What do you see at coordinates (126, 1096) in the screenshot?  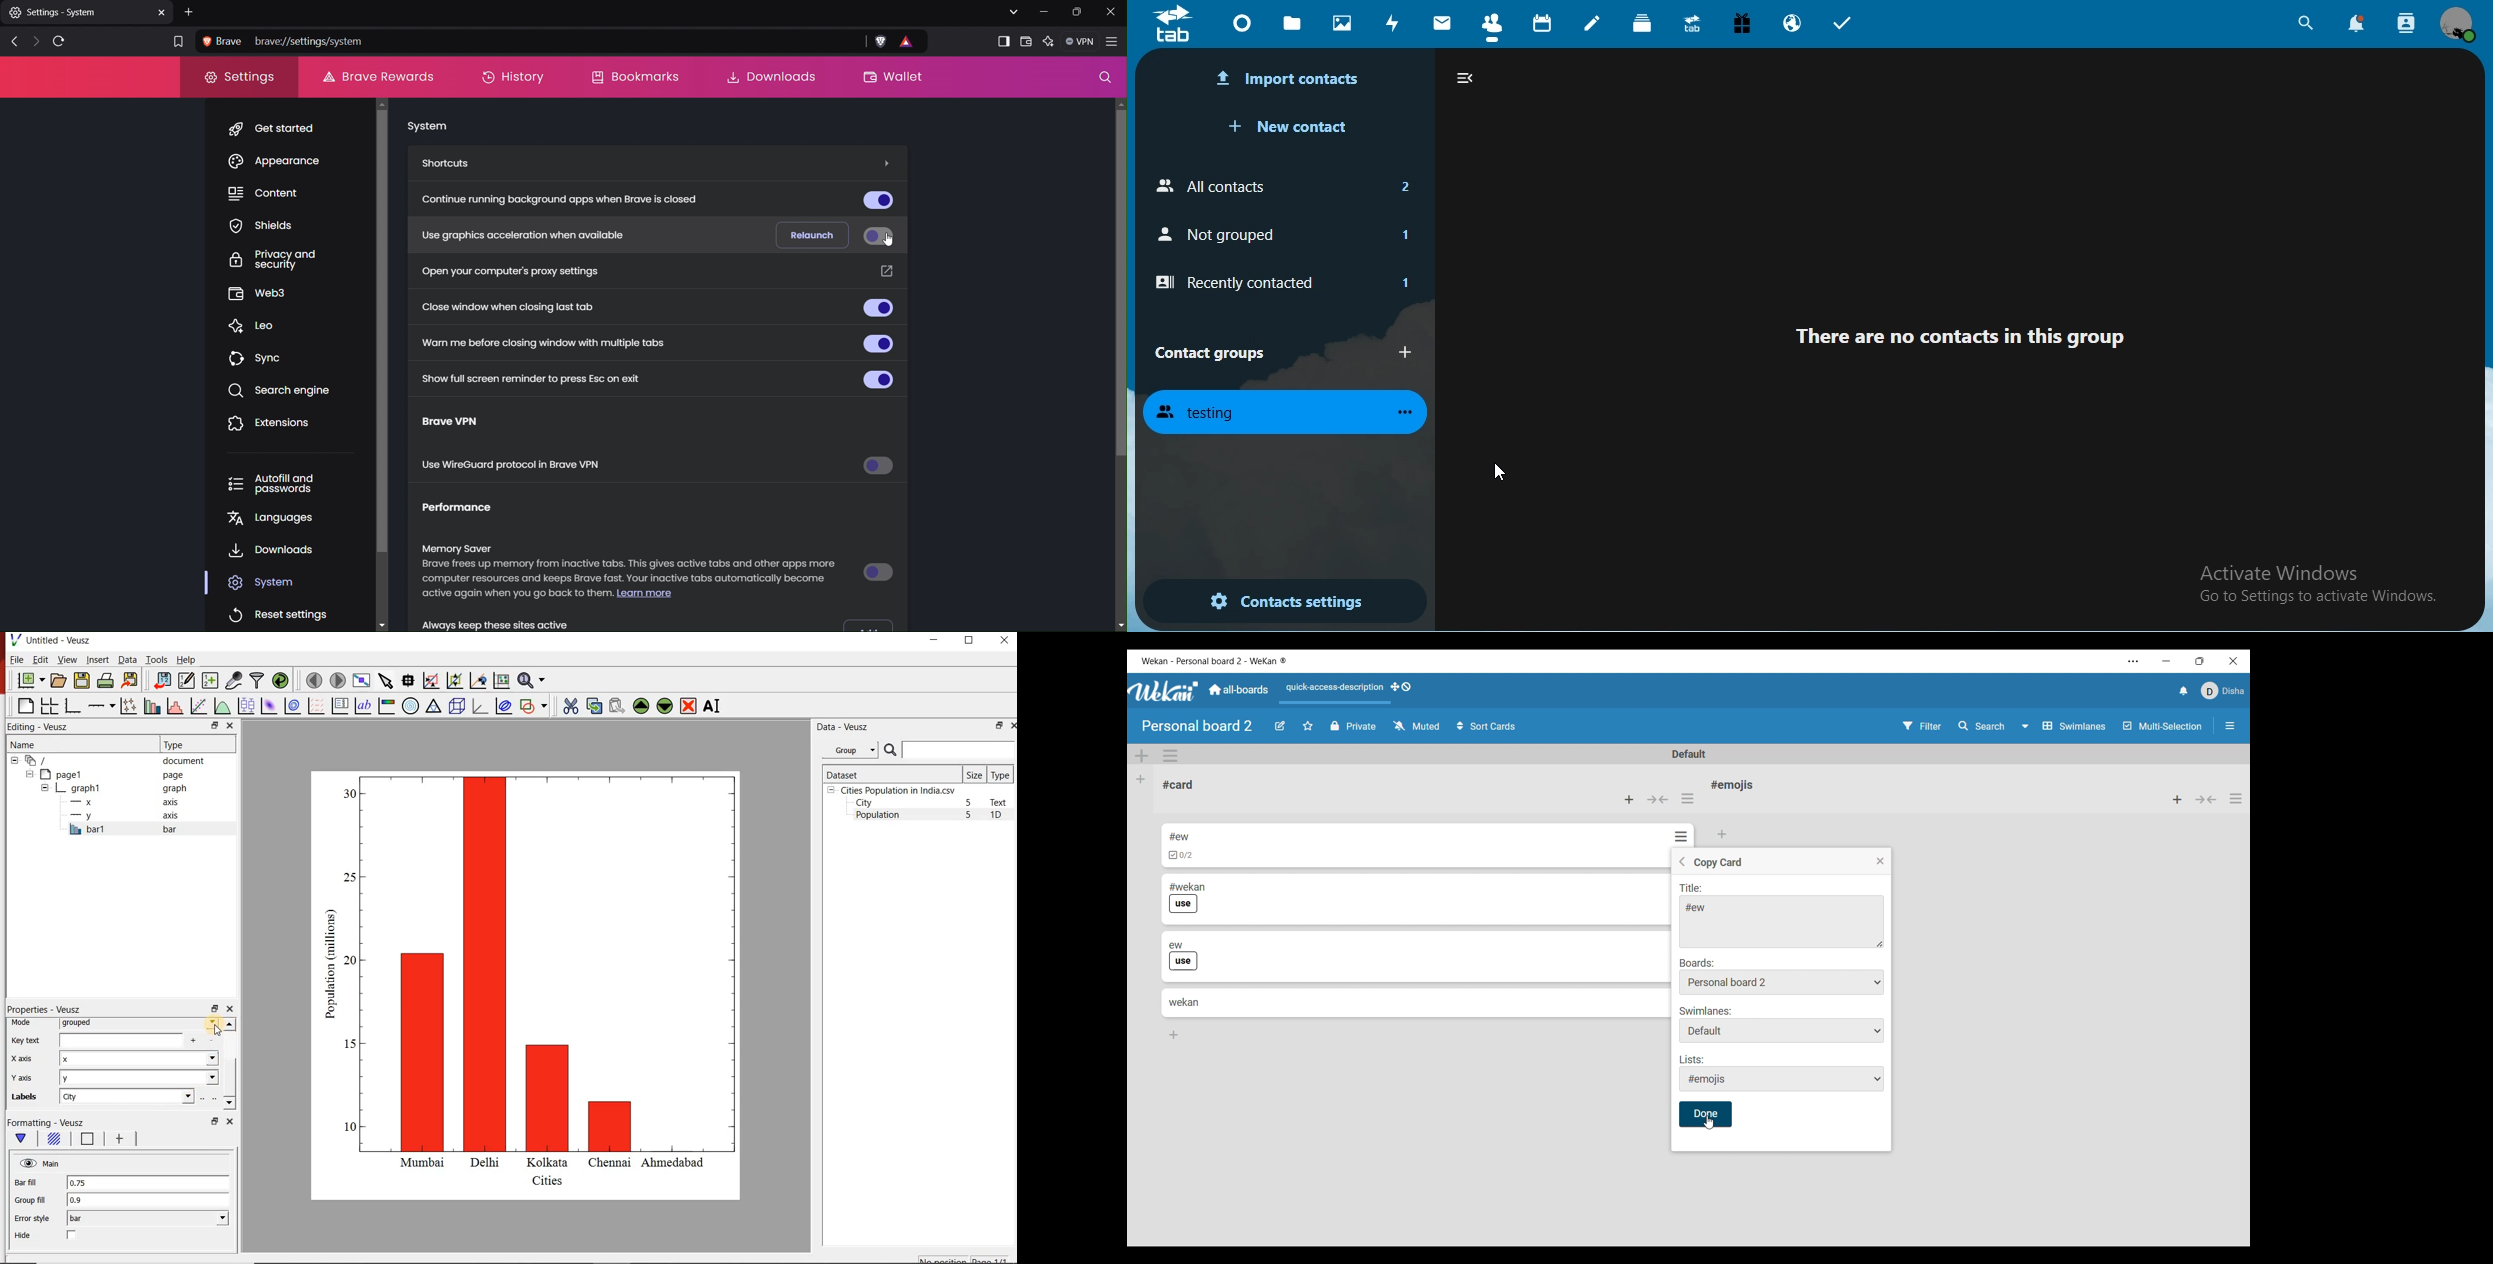 I see `city` at bounding box center [126, 1096].